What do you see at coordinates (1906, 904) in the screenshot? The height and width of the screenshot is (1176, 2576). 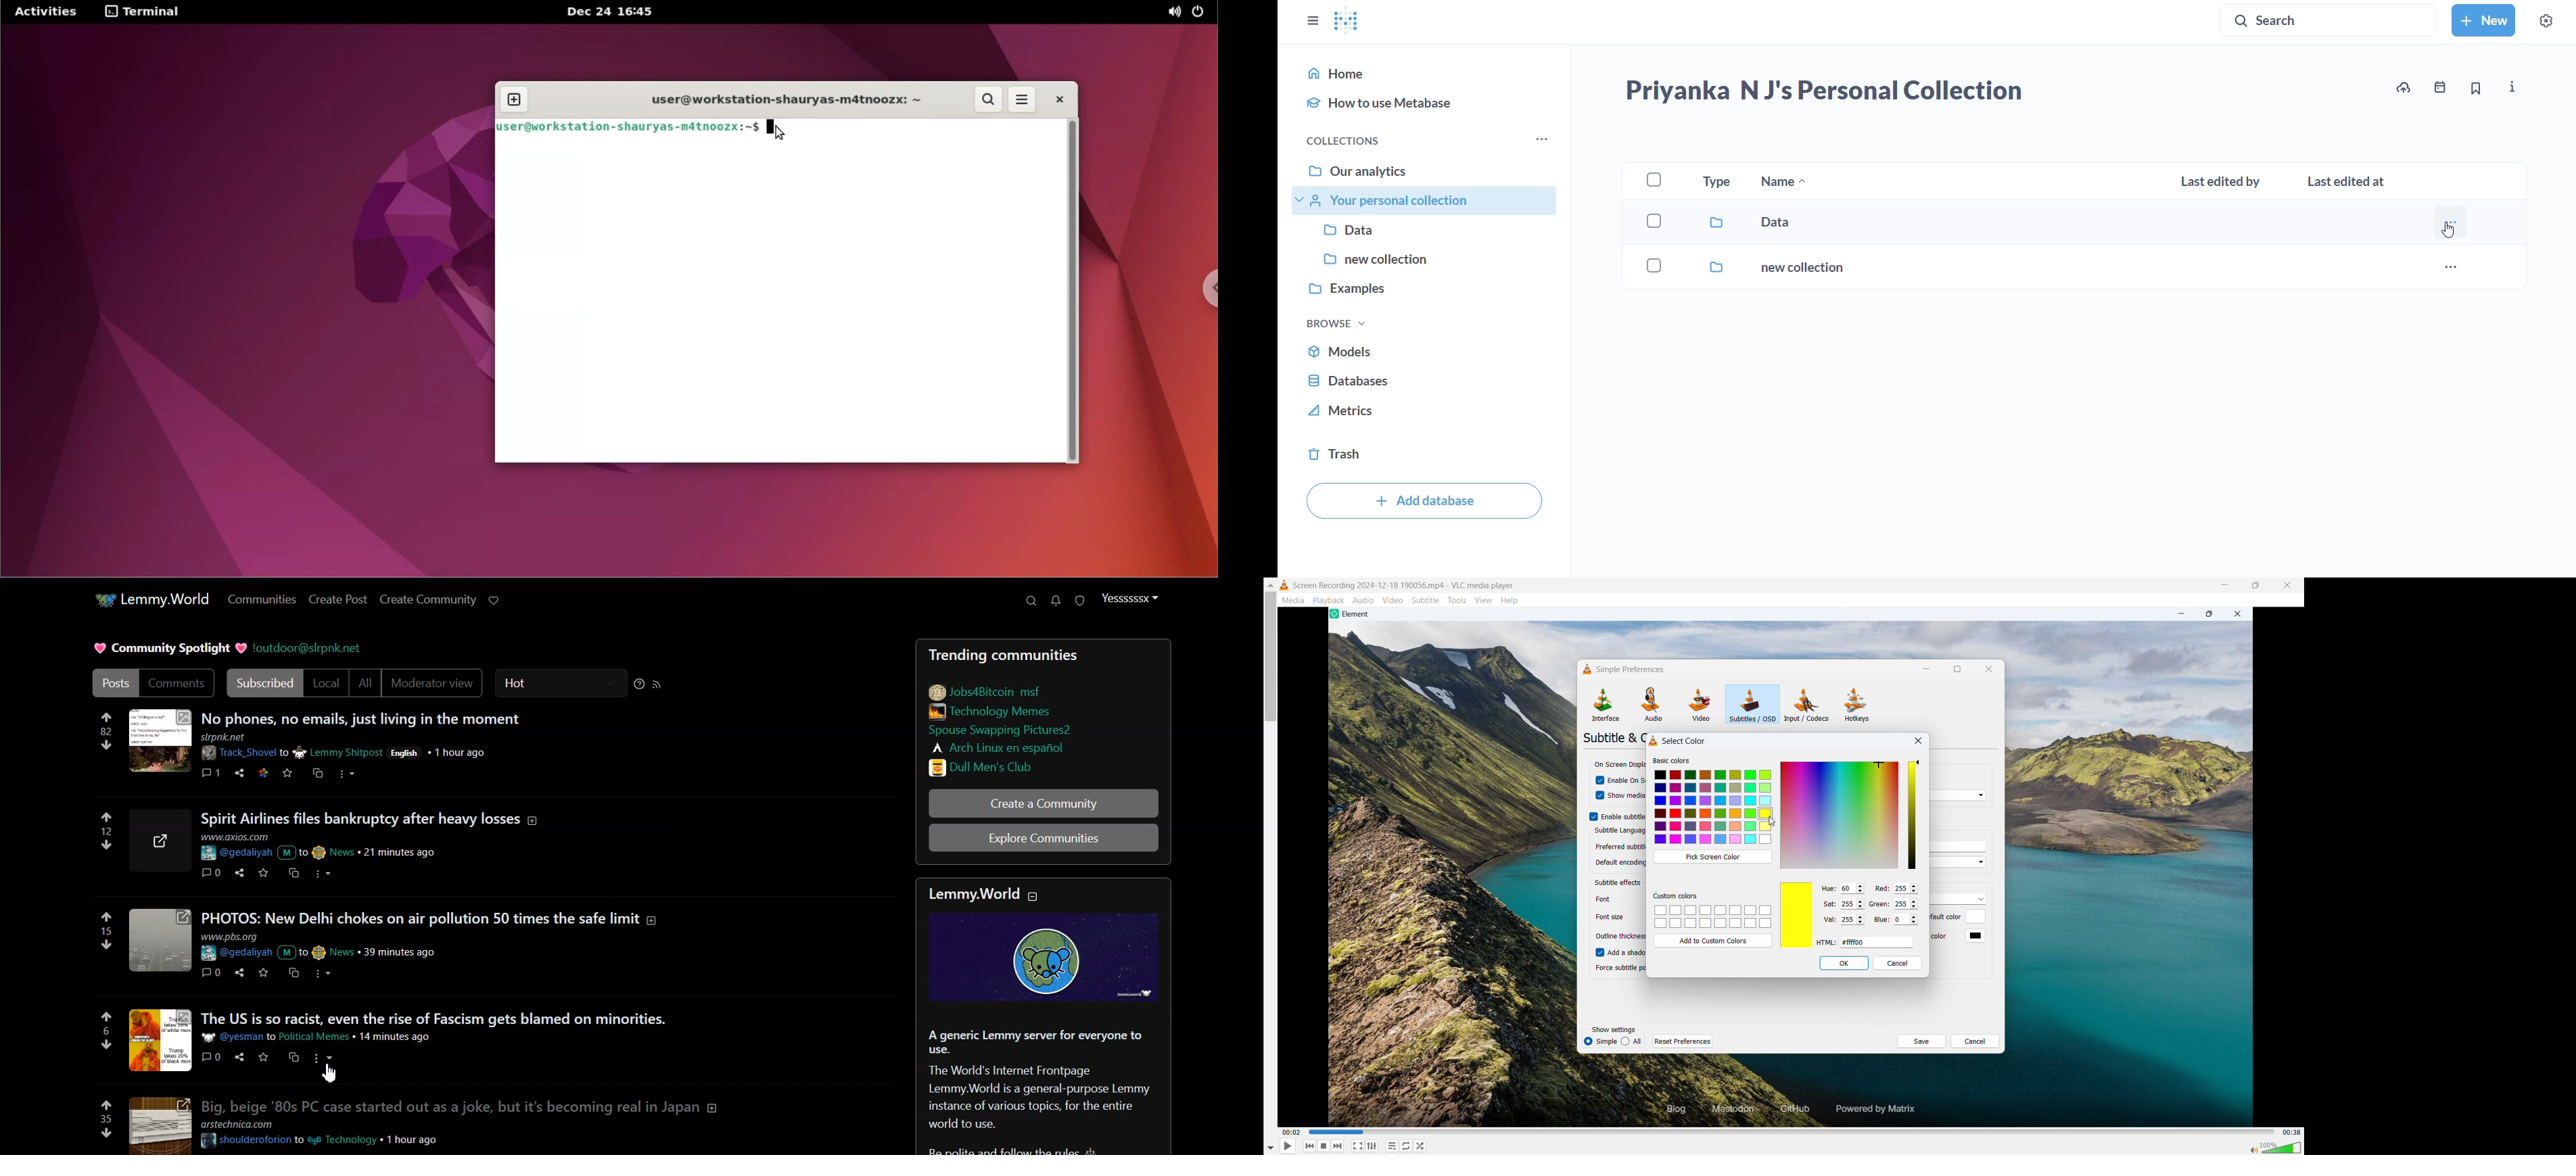 I see `Set green ` at bounding box center [1906, 904].